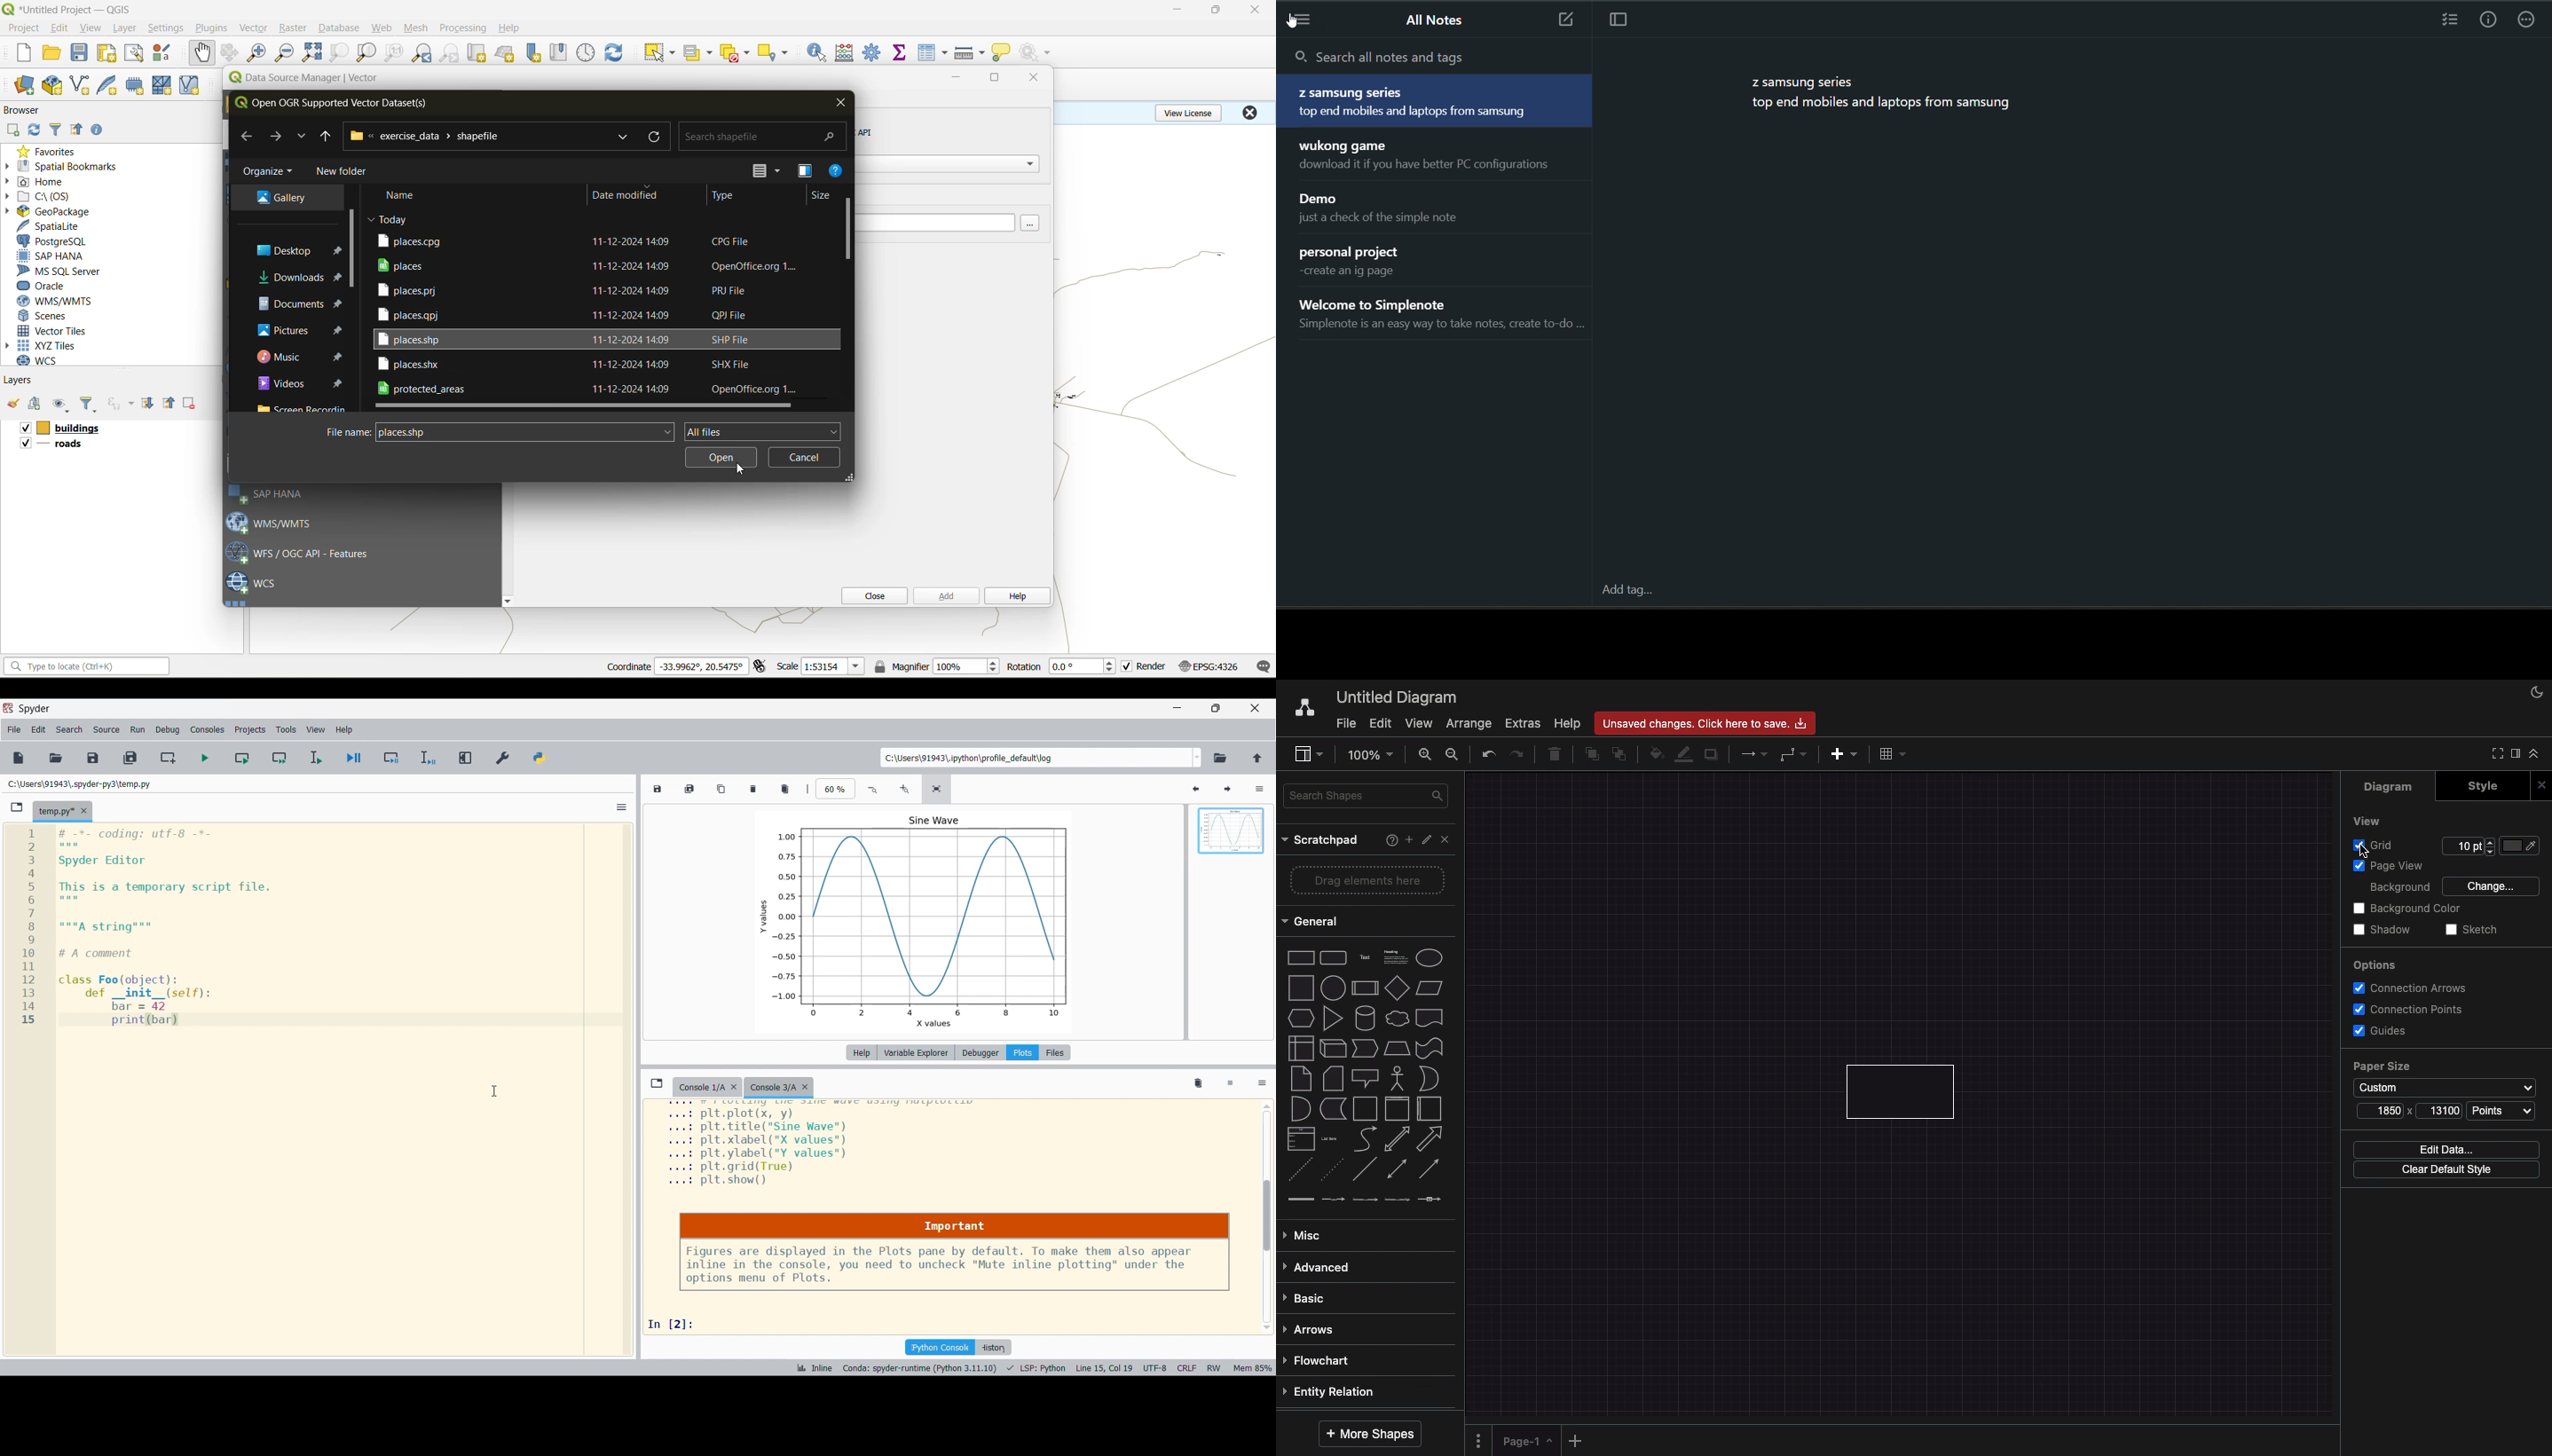 Image resolution: width=2576 pixels, height=1456 pixels. What do you see at coordinates (1055, 1053) in the screenshot?
I see `Files` at bounding box center [1055, 1053].